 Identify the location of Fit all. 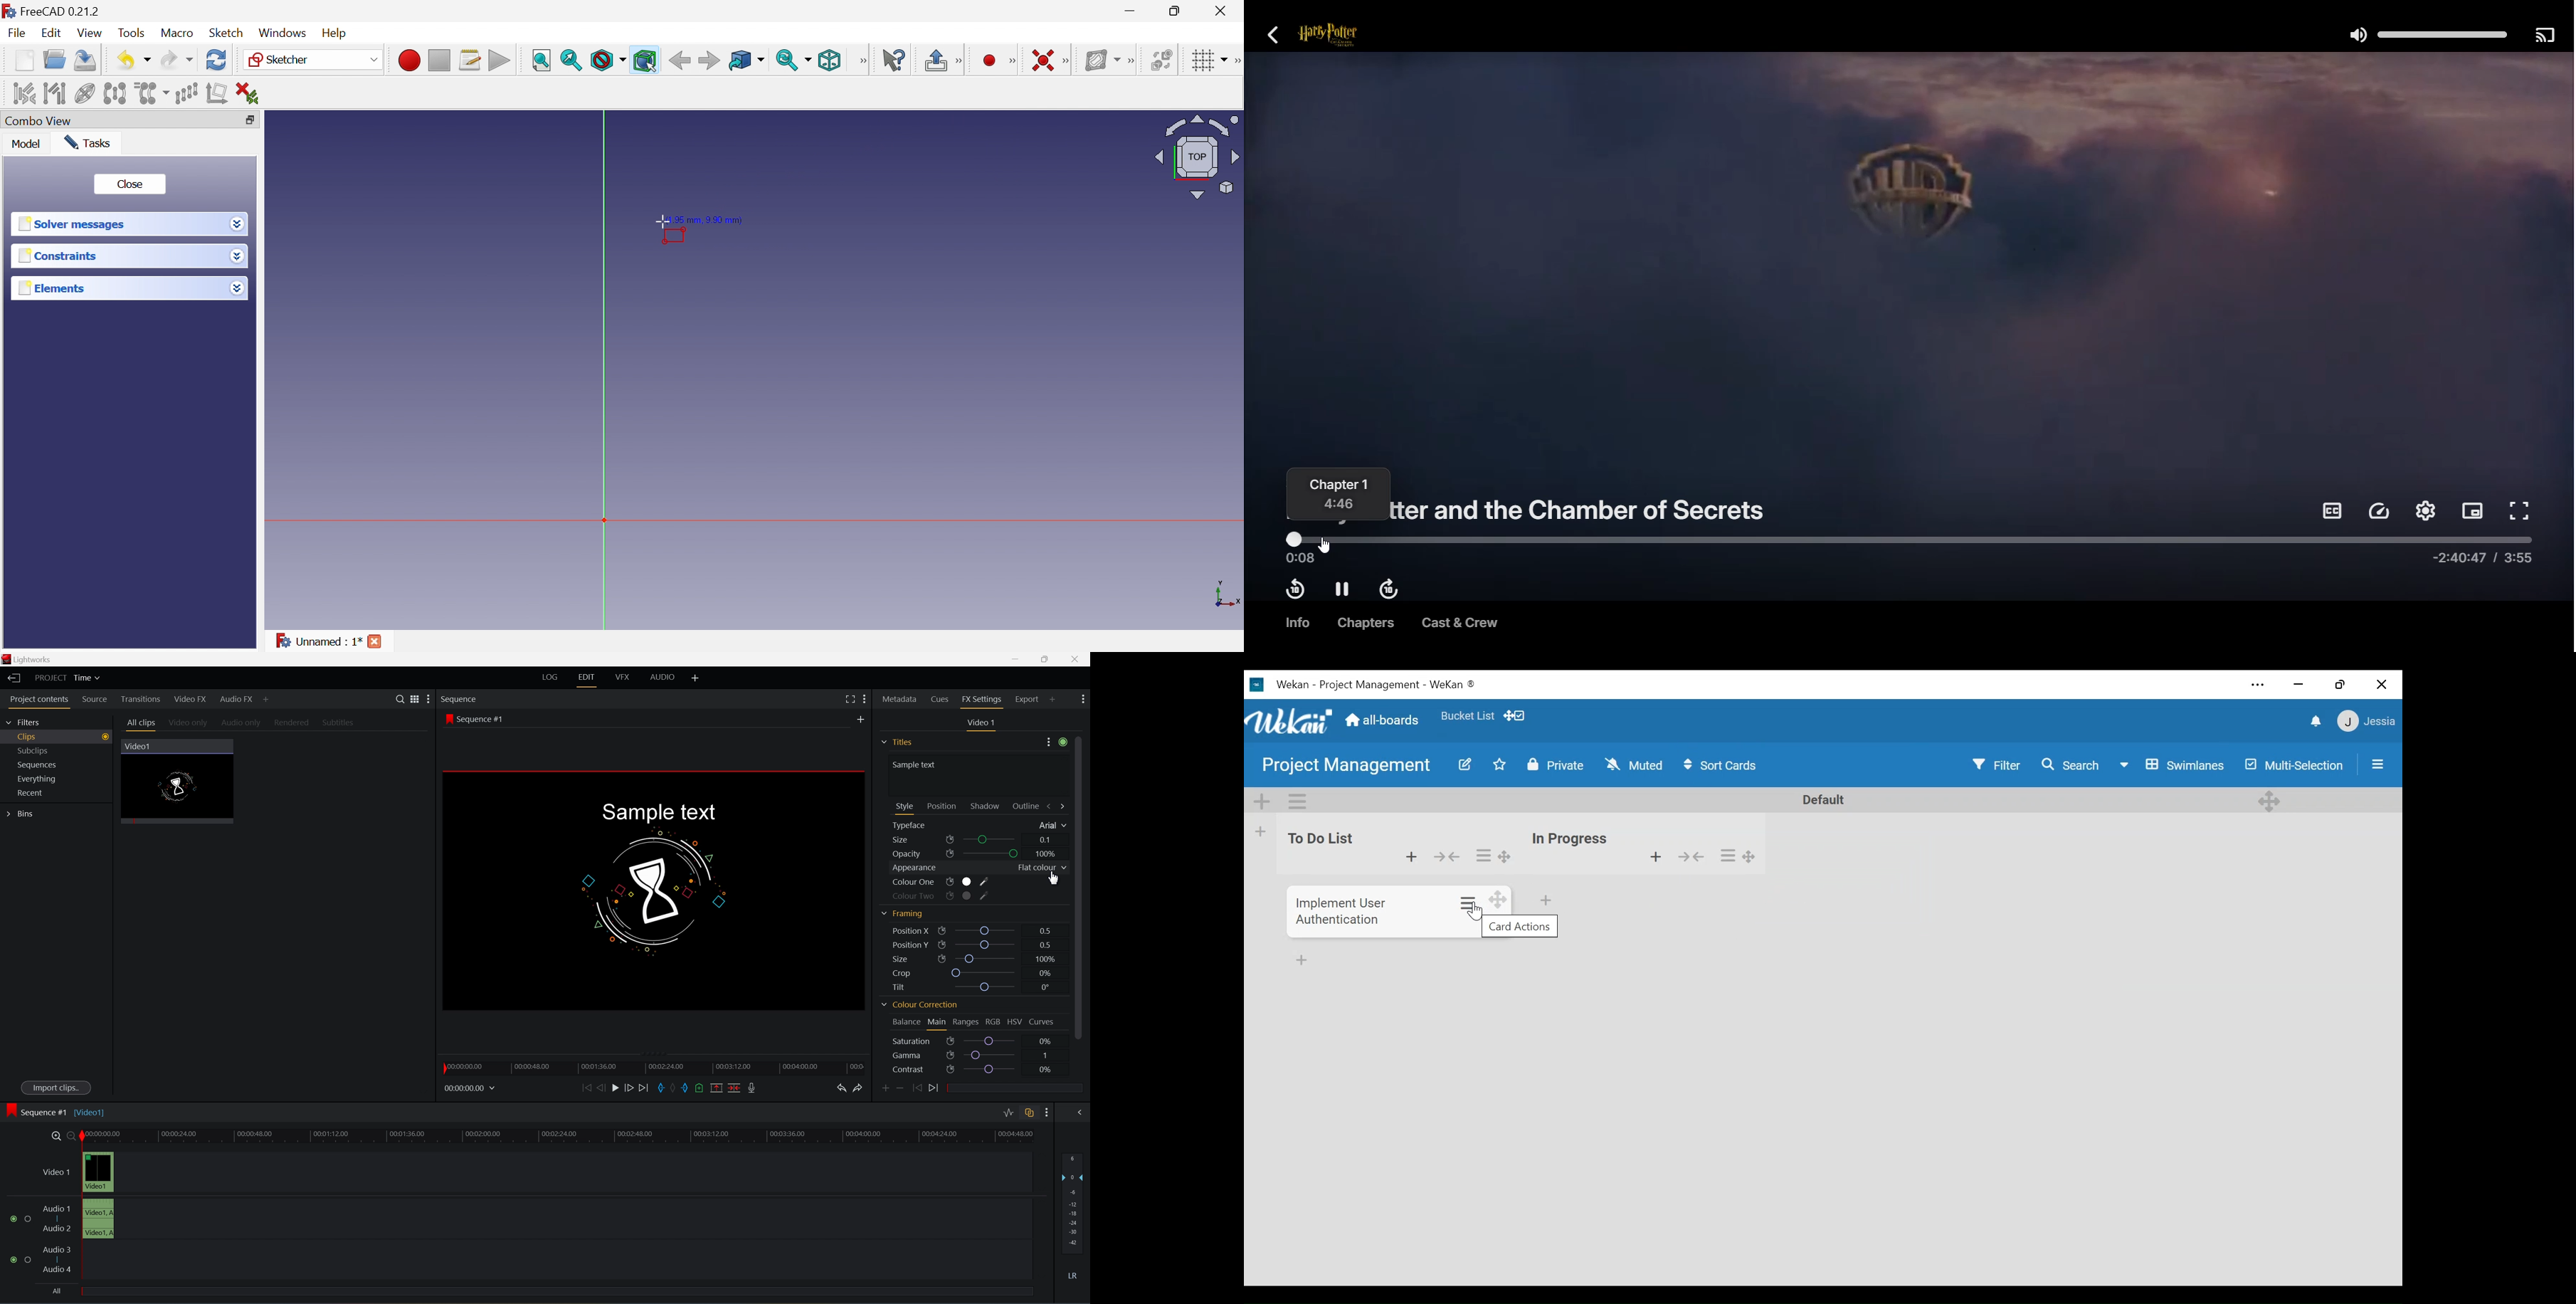
(542, 60).